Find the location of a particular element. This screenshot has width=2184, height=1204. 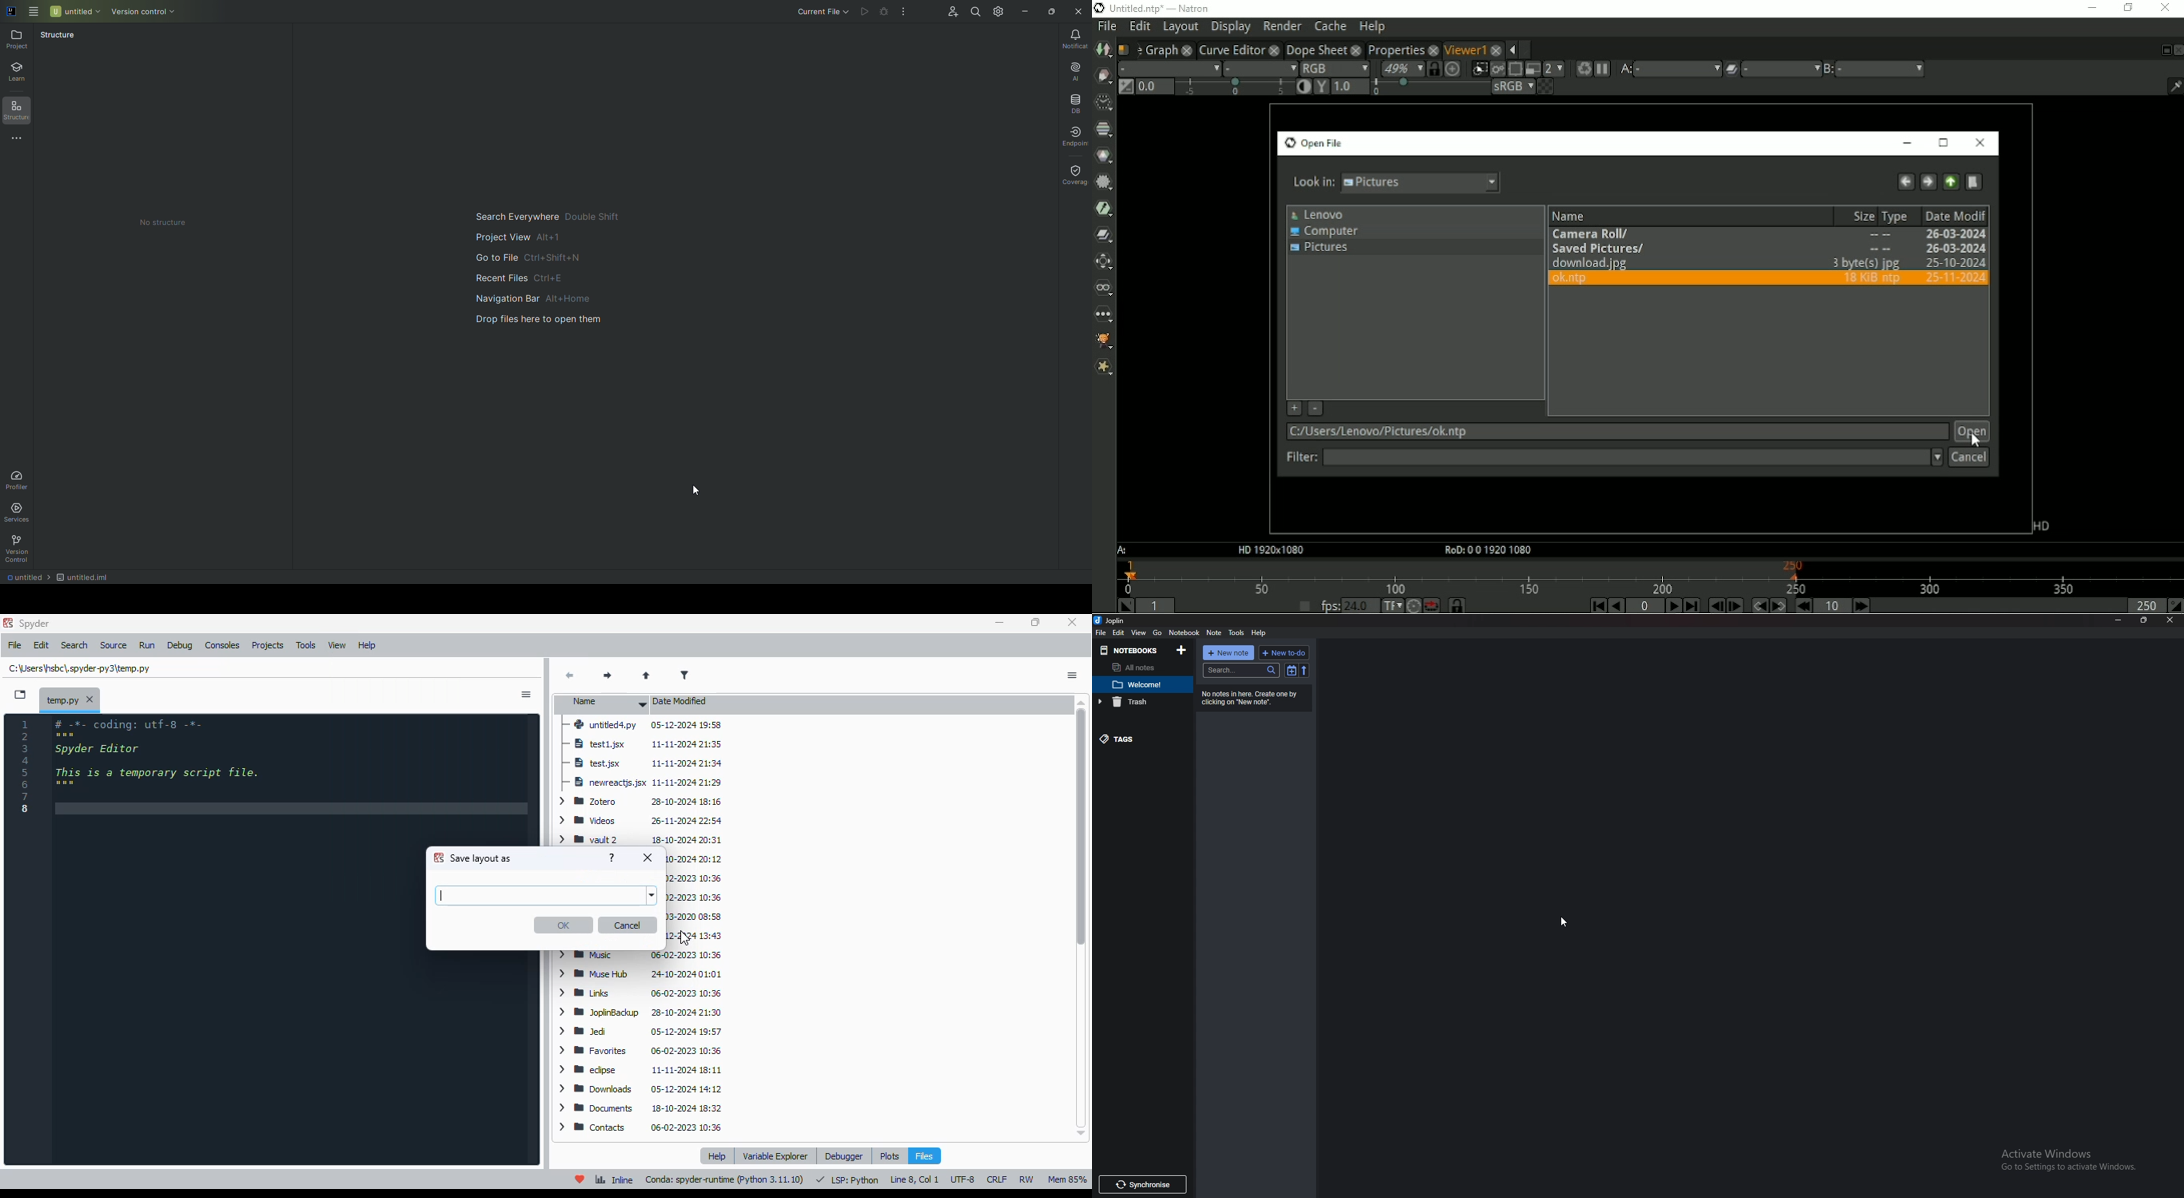

help spyder! is located at coordinates (580, 1181).